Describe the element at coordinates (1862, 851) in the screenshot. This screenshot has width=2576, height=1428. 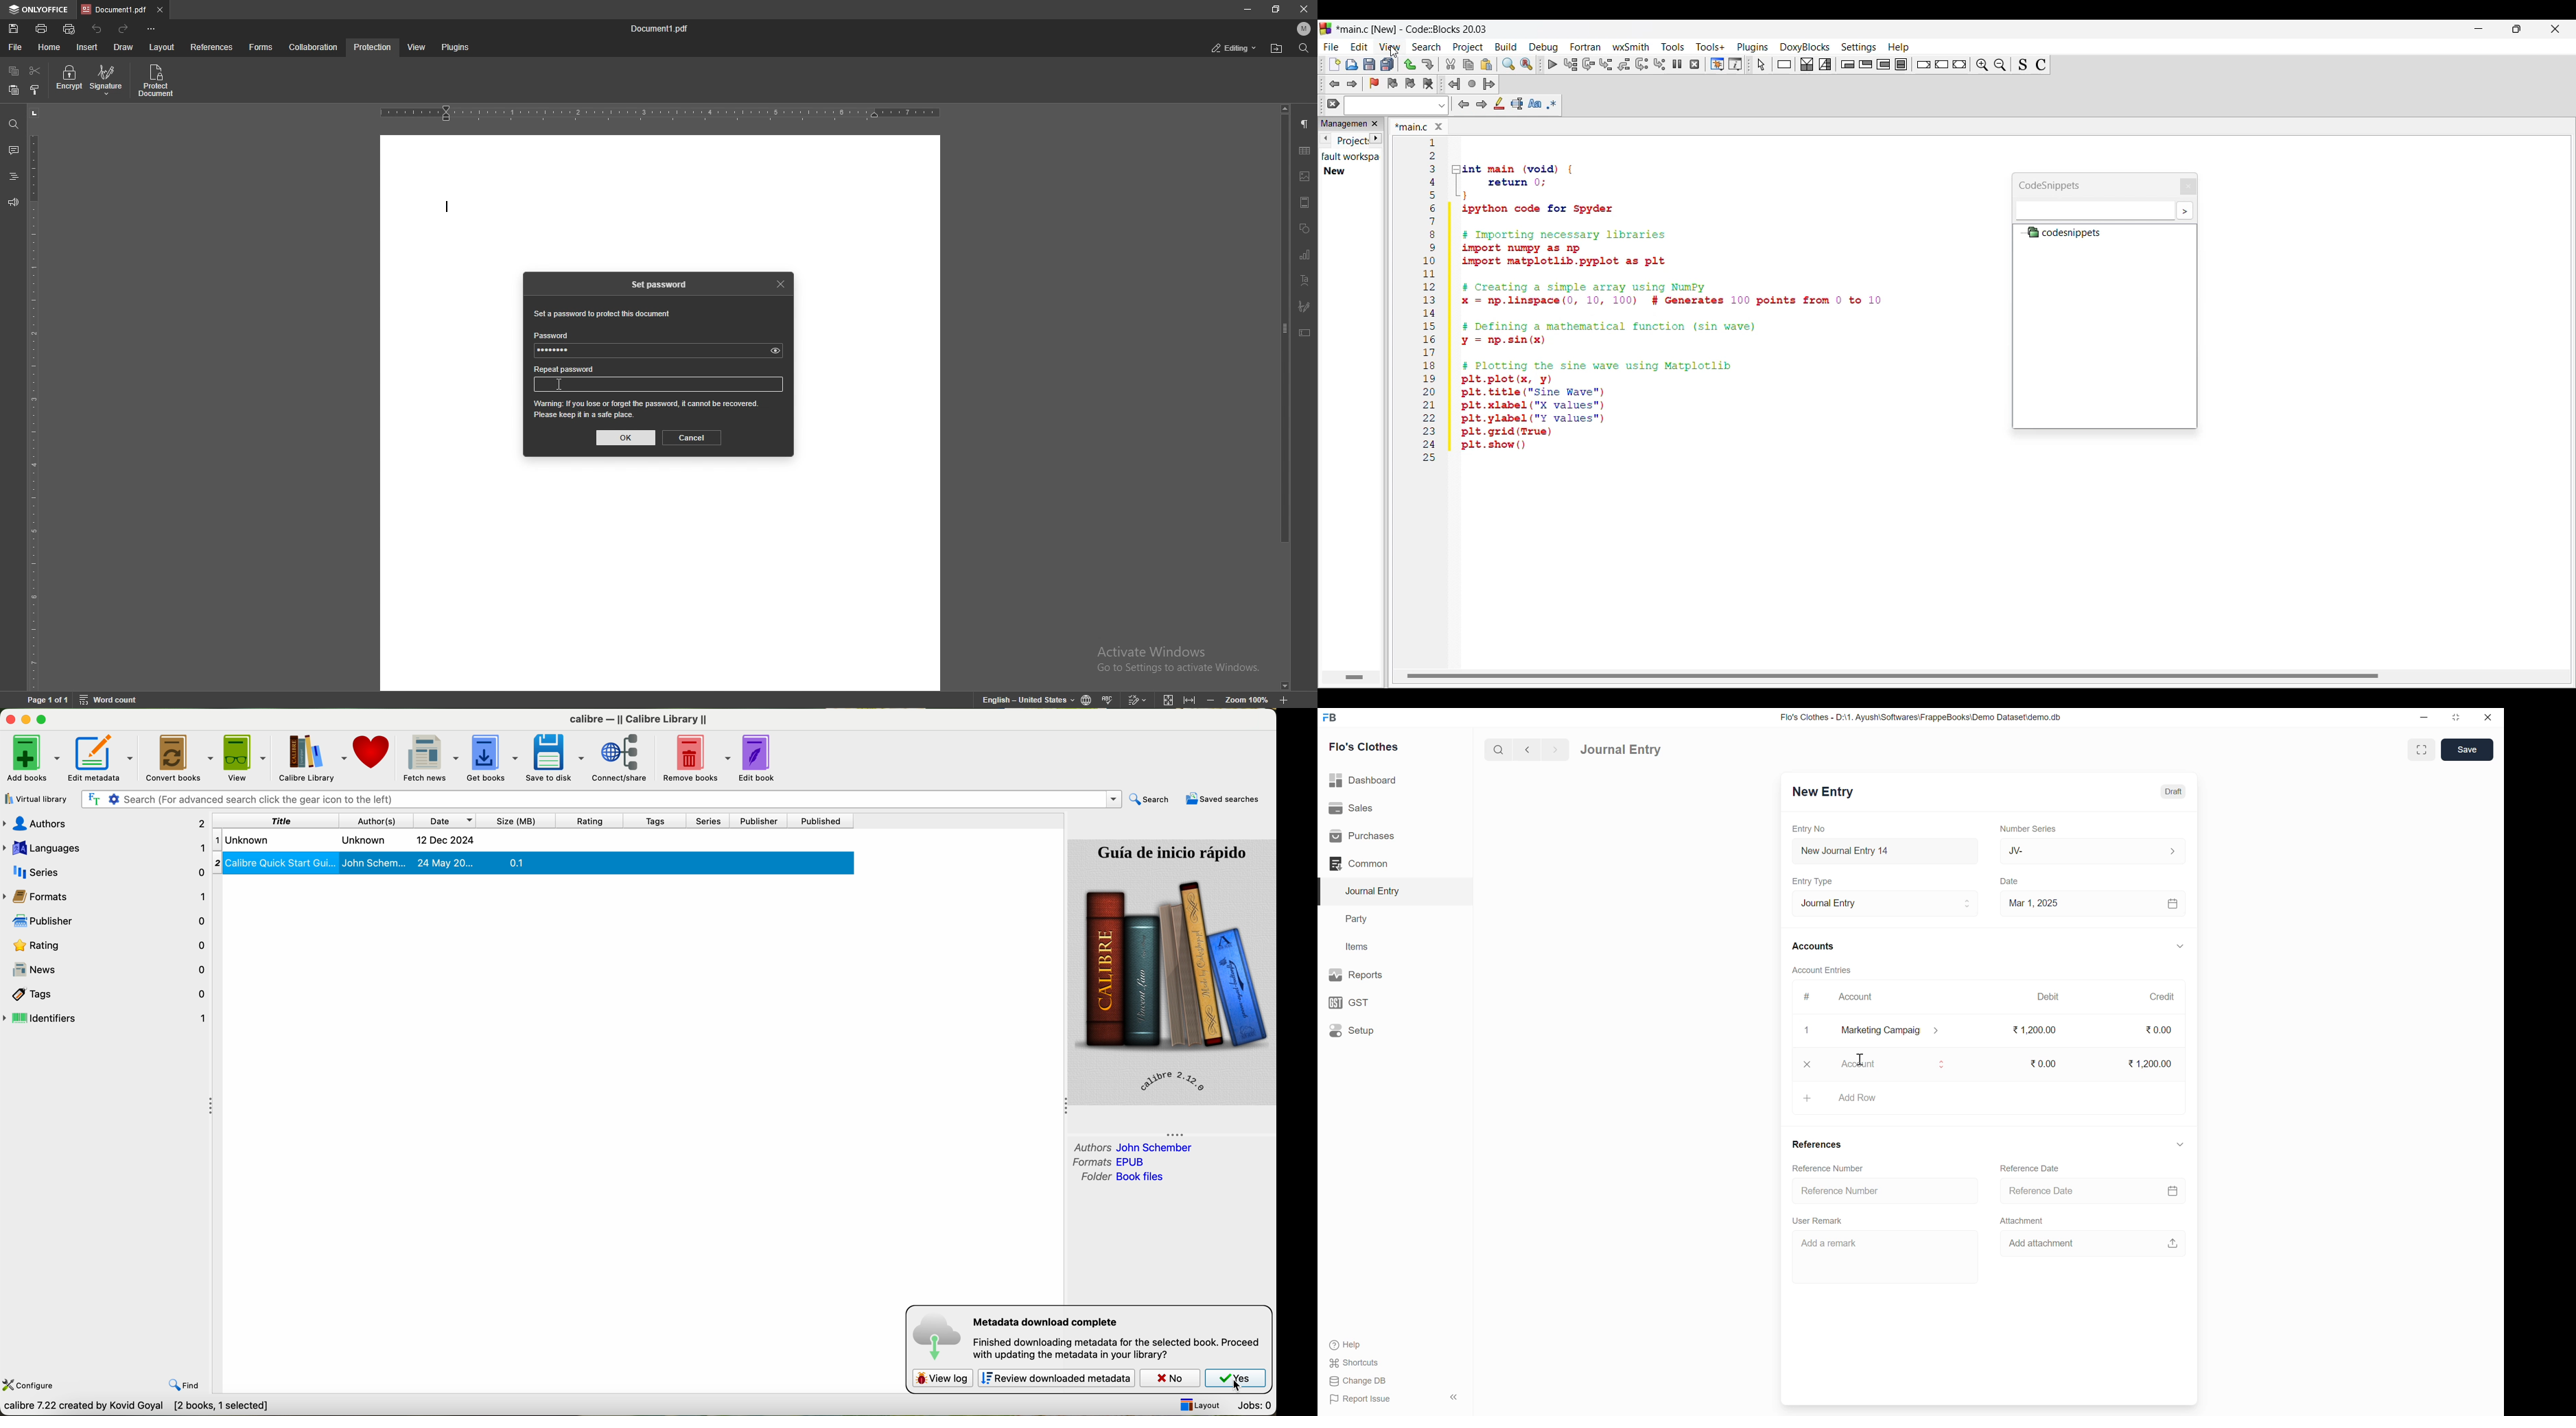
I see `New Journal Entry 14` at that location.